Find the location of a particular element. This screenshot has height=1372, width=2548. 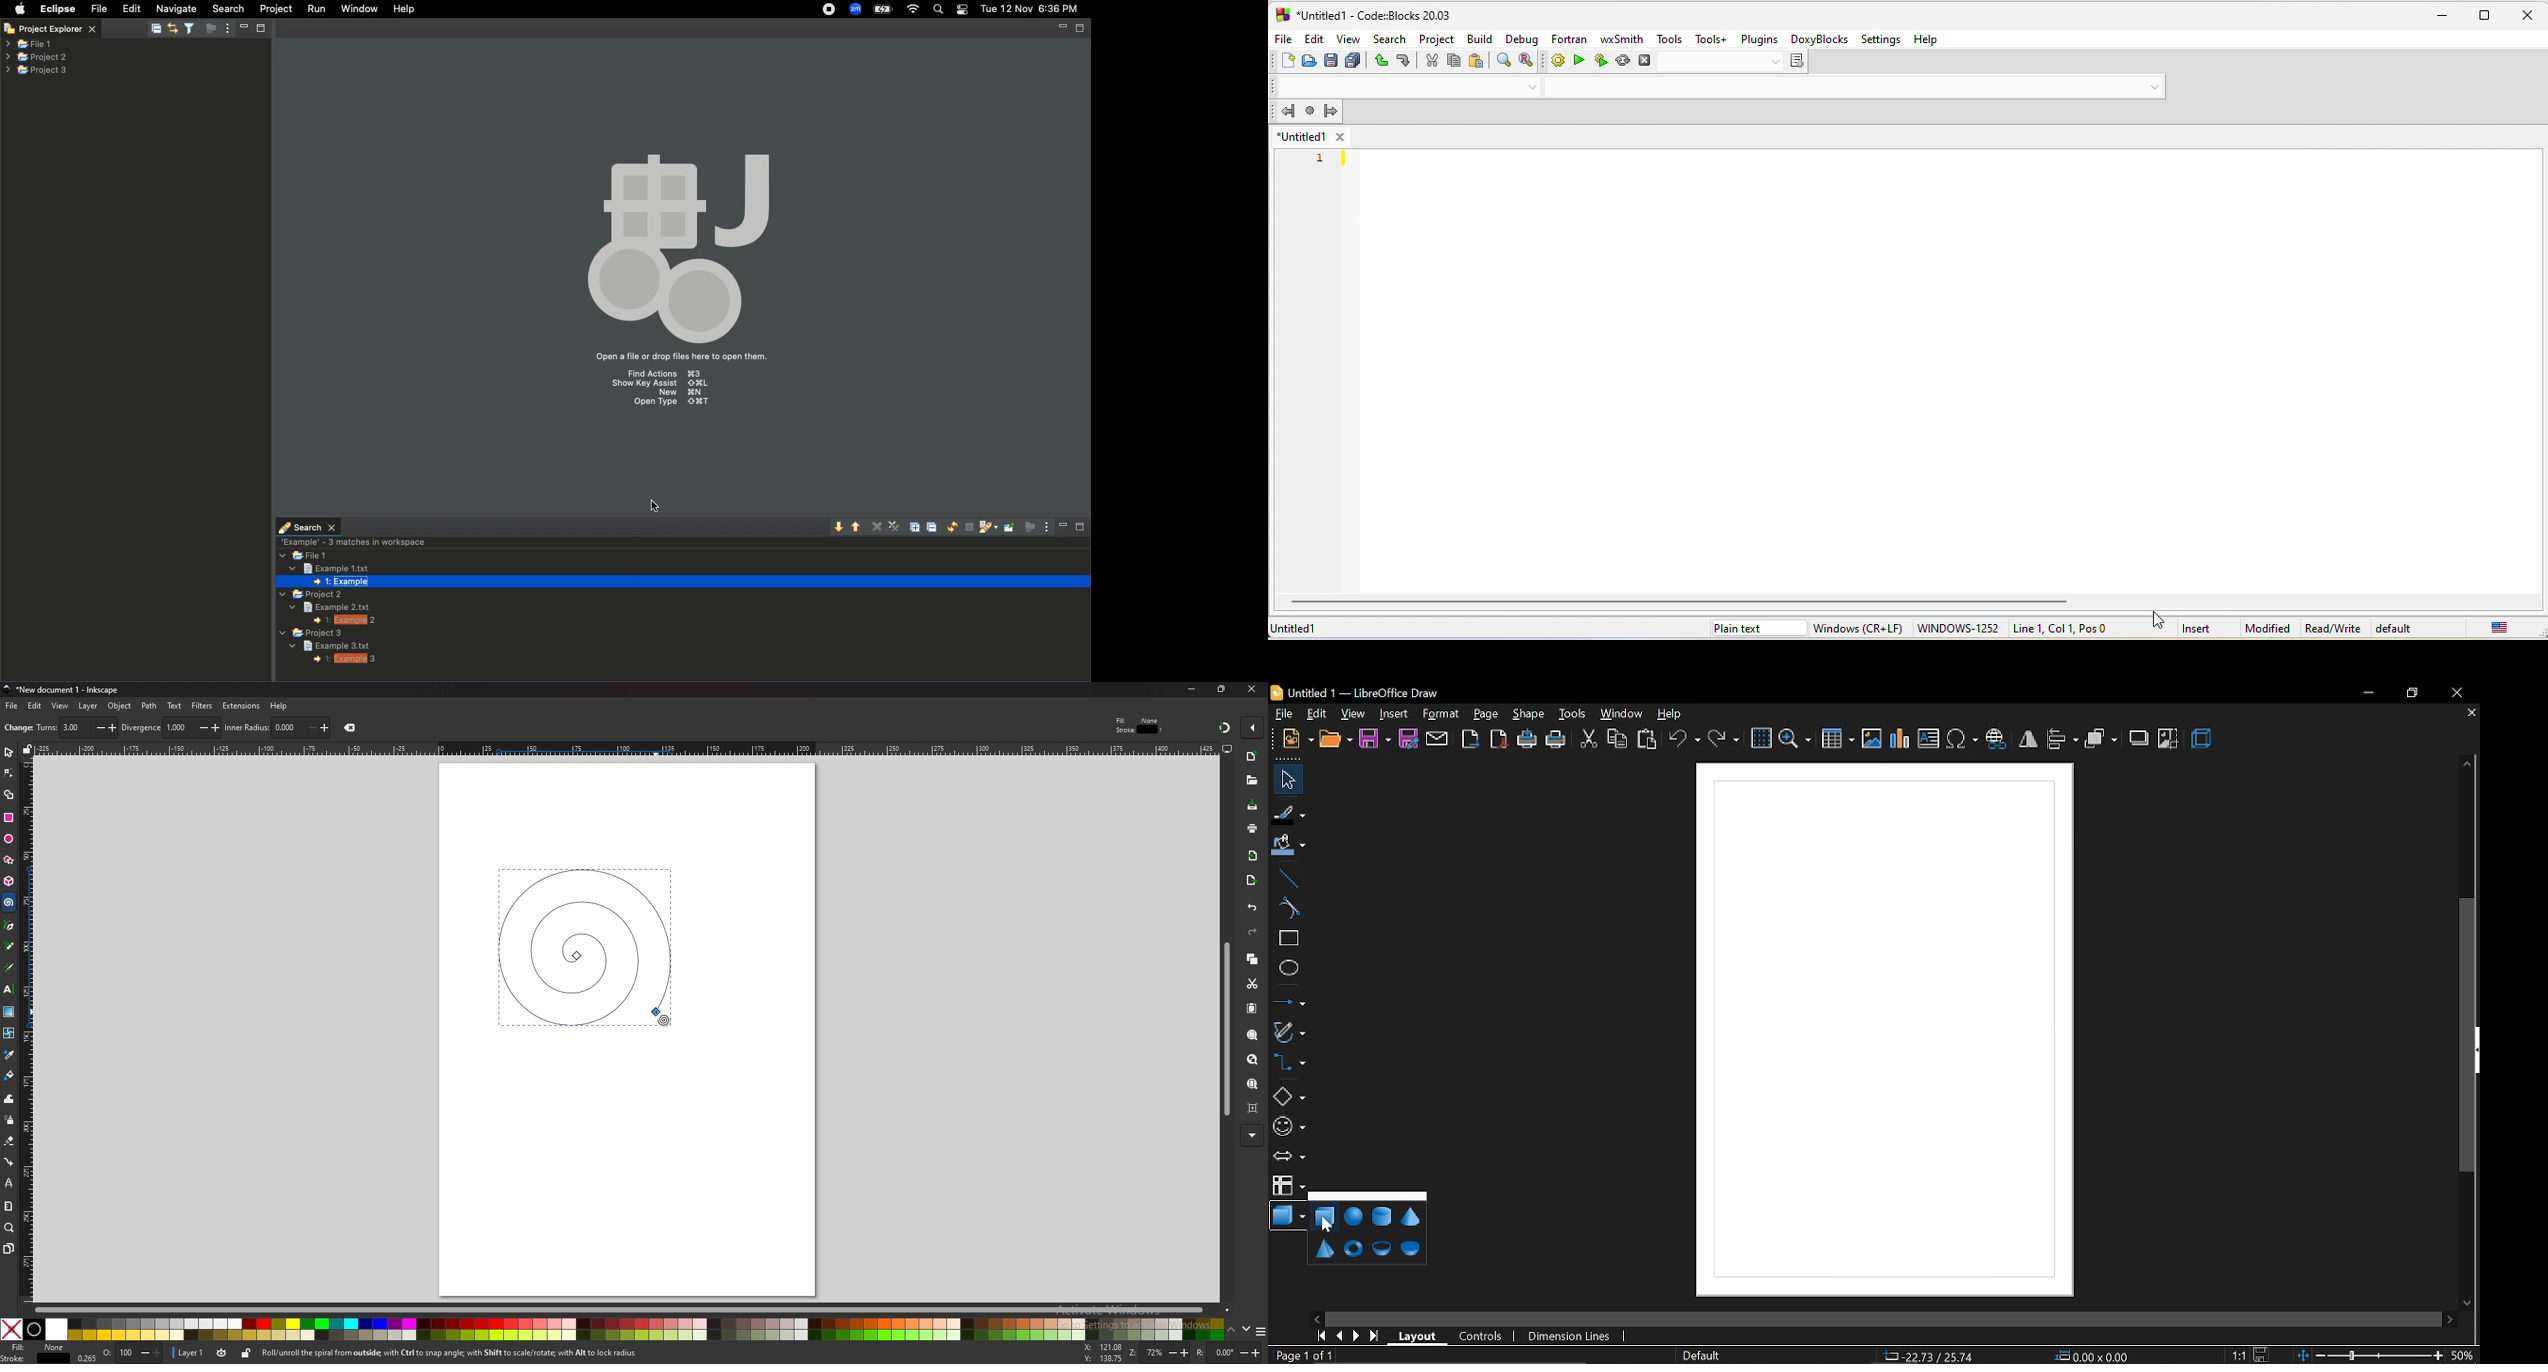

Internet is located at coordinates (913, 10).